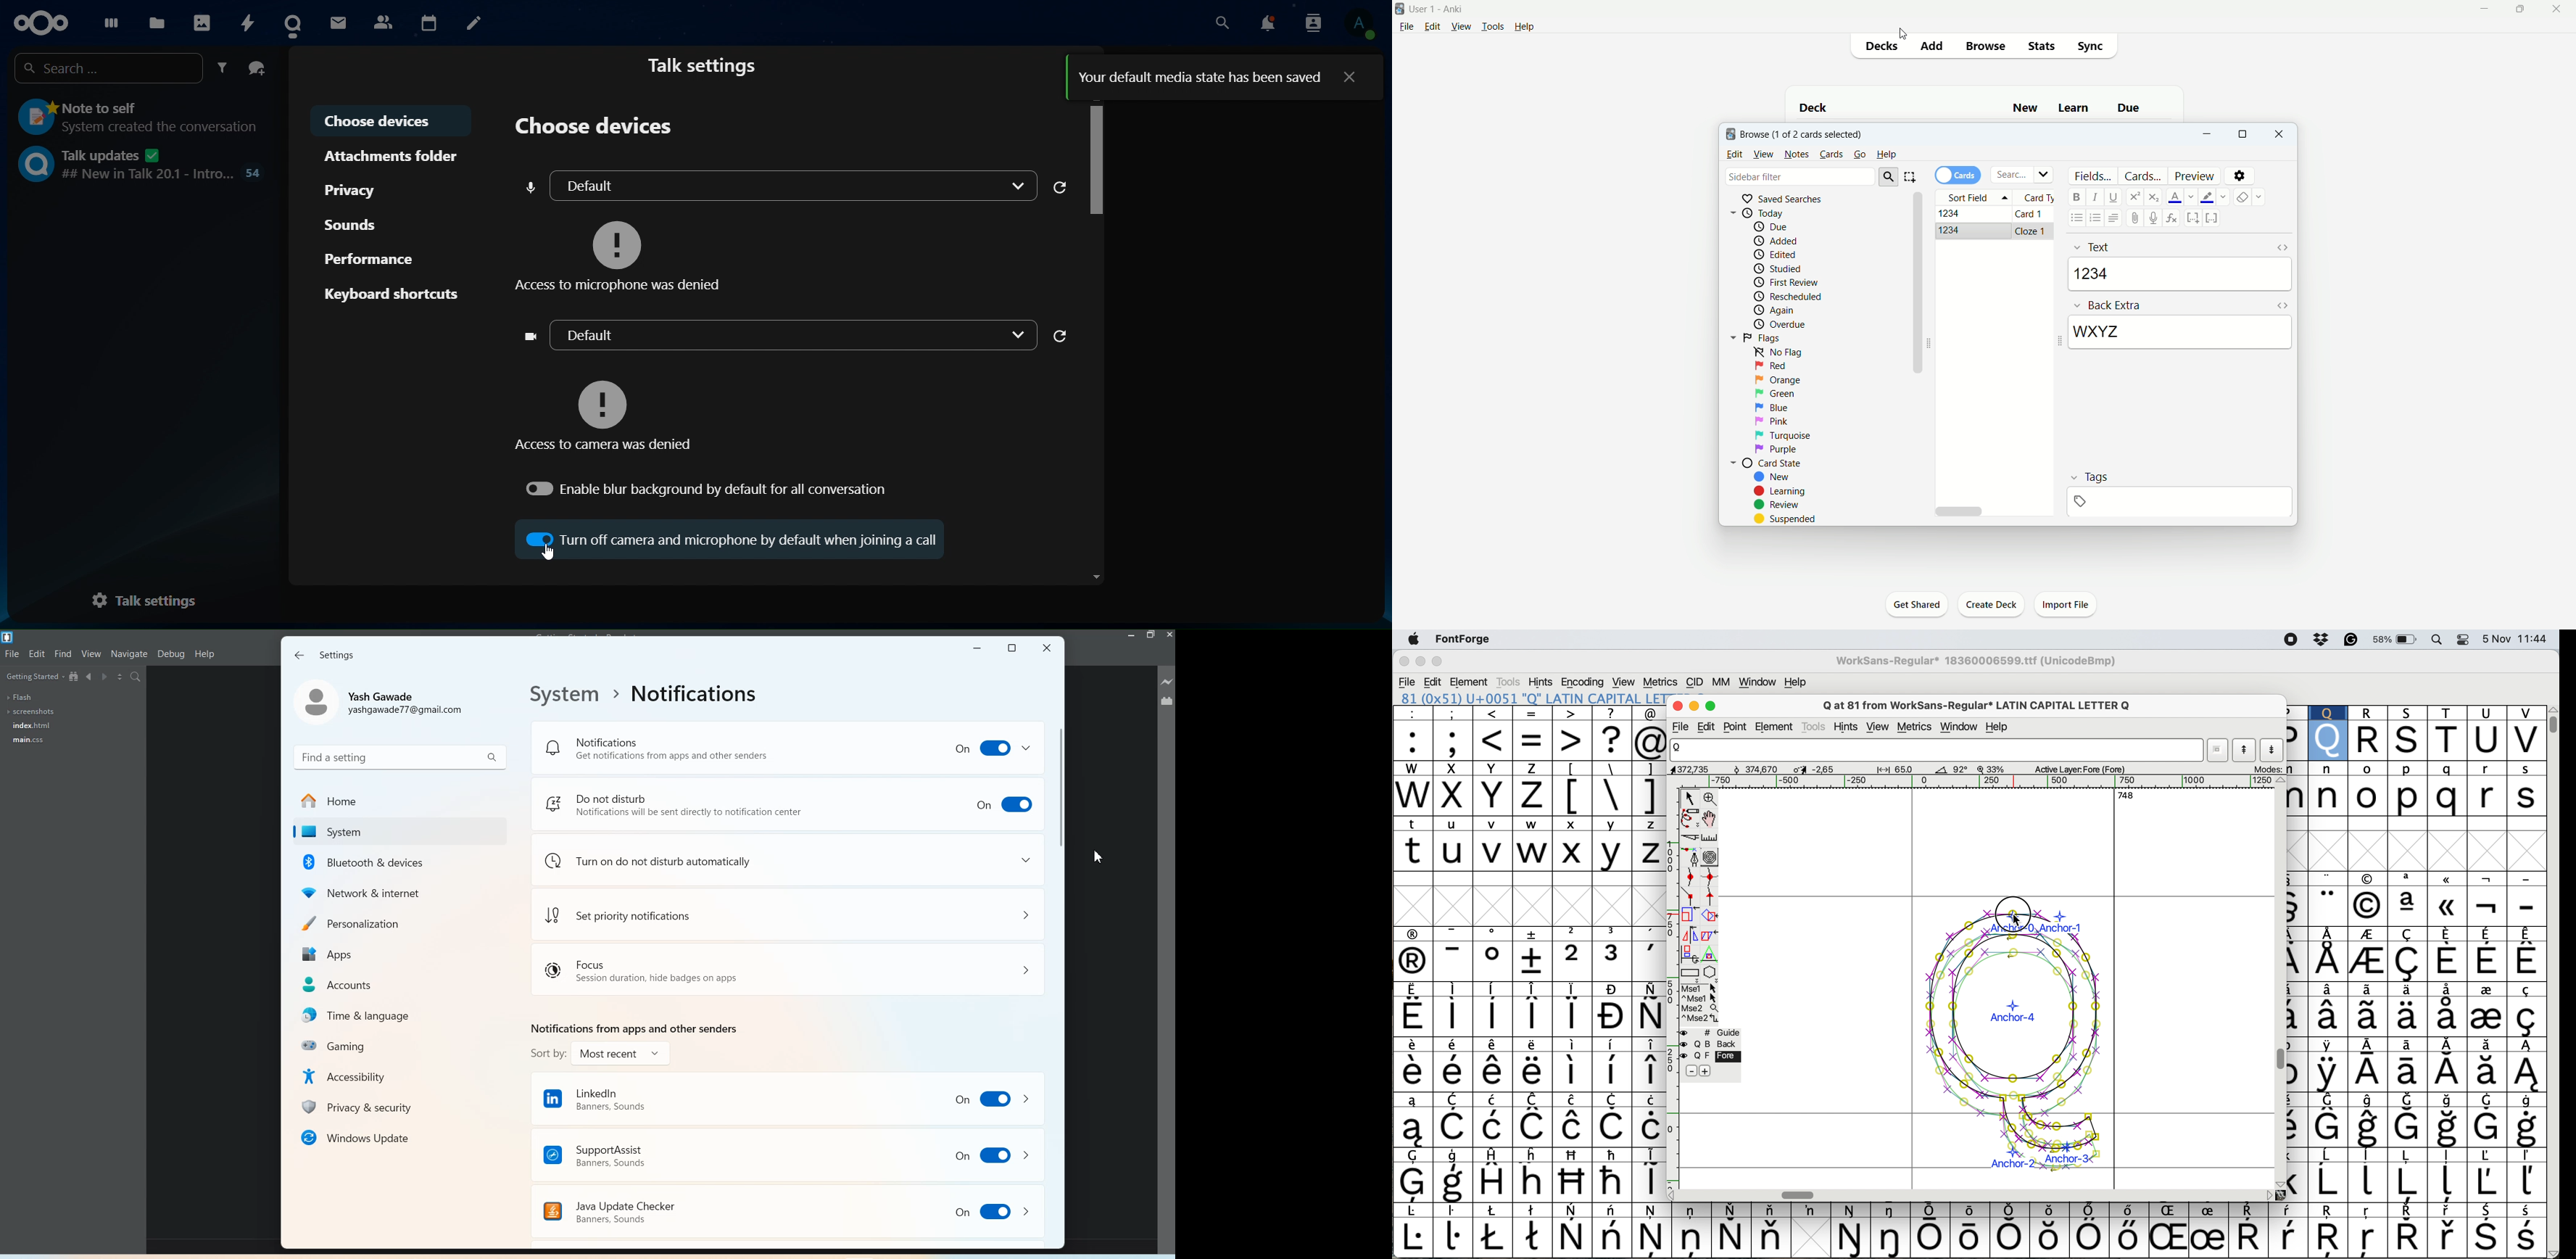  Describe the element at coordinates (1995, 509) in the screenshot. I see `horizontal scroll bar` at that location.